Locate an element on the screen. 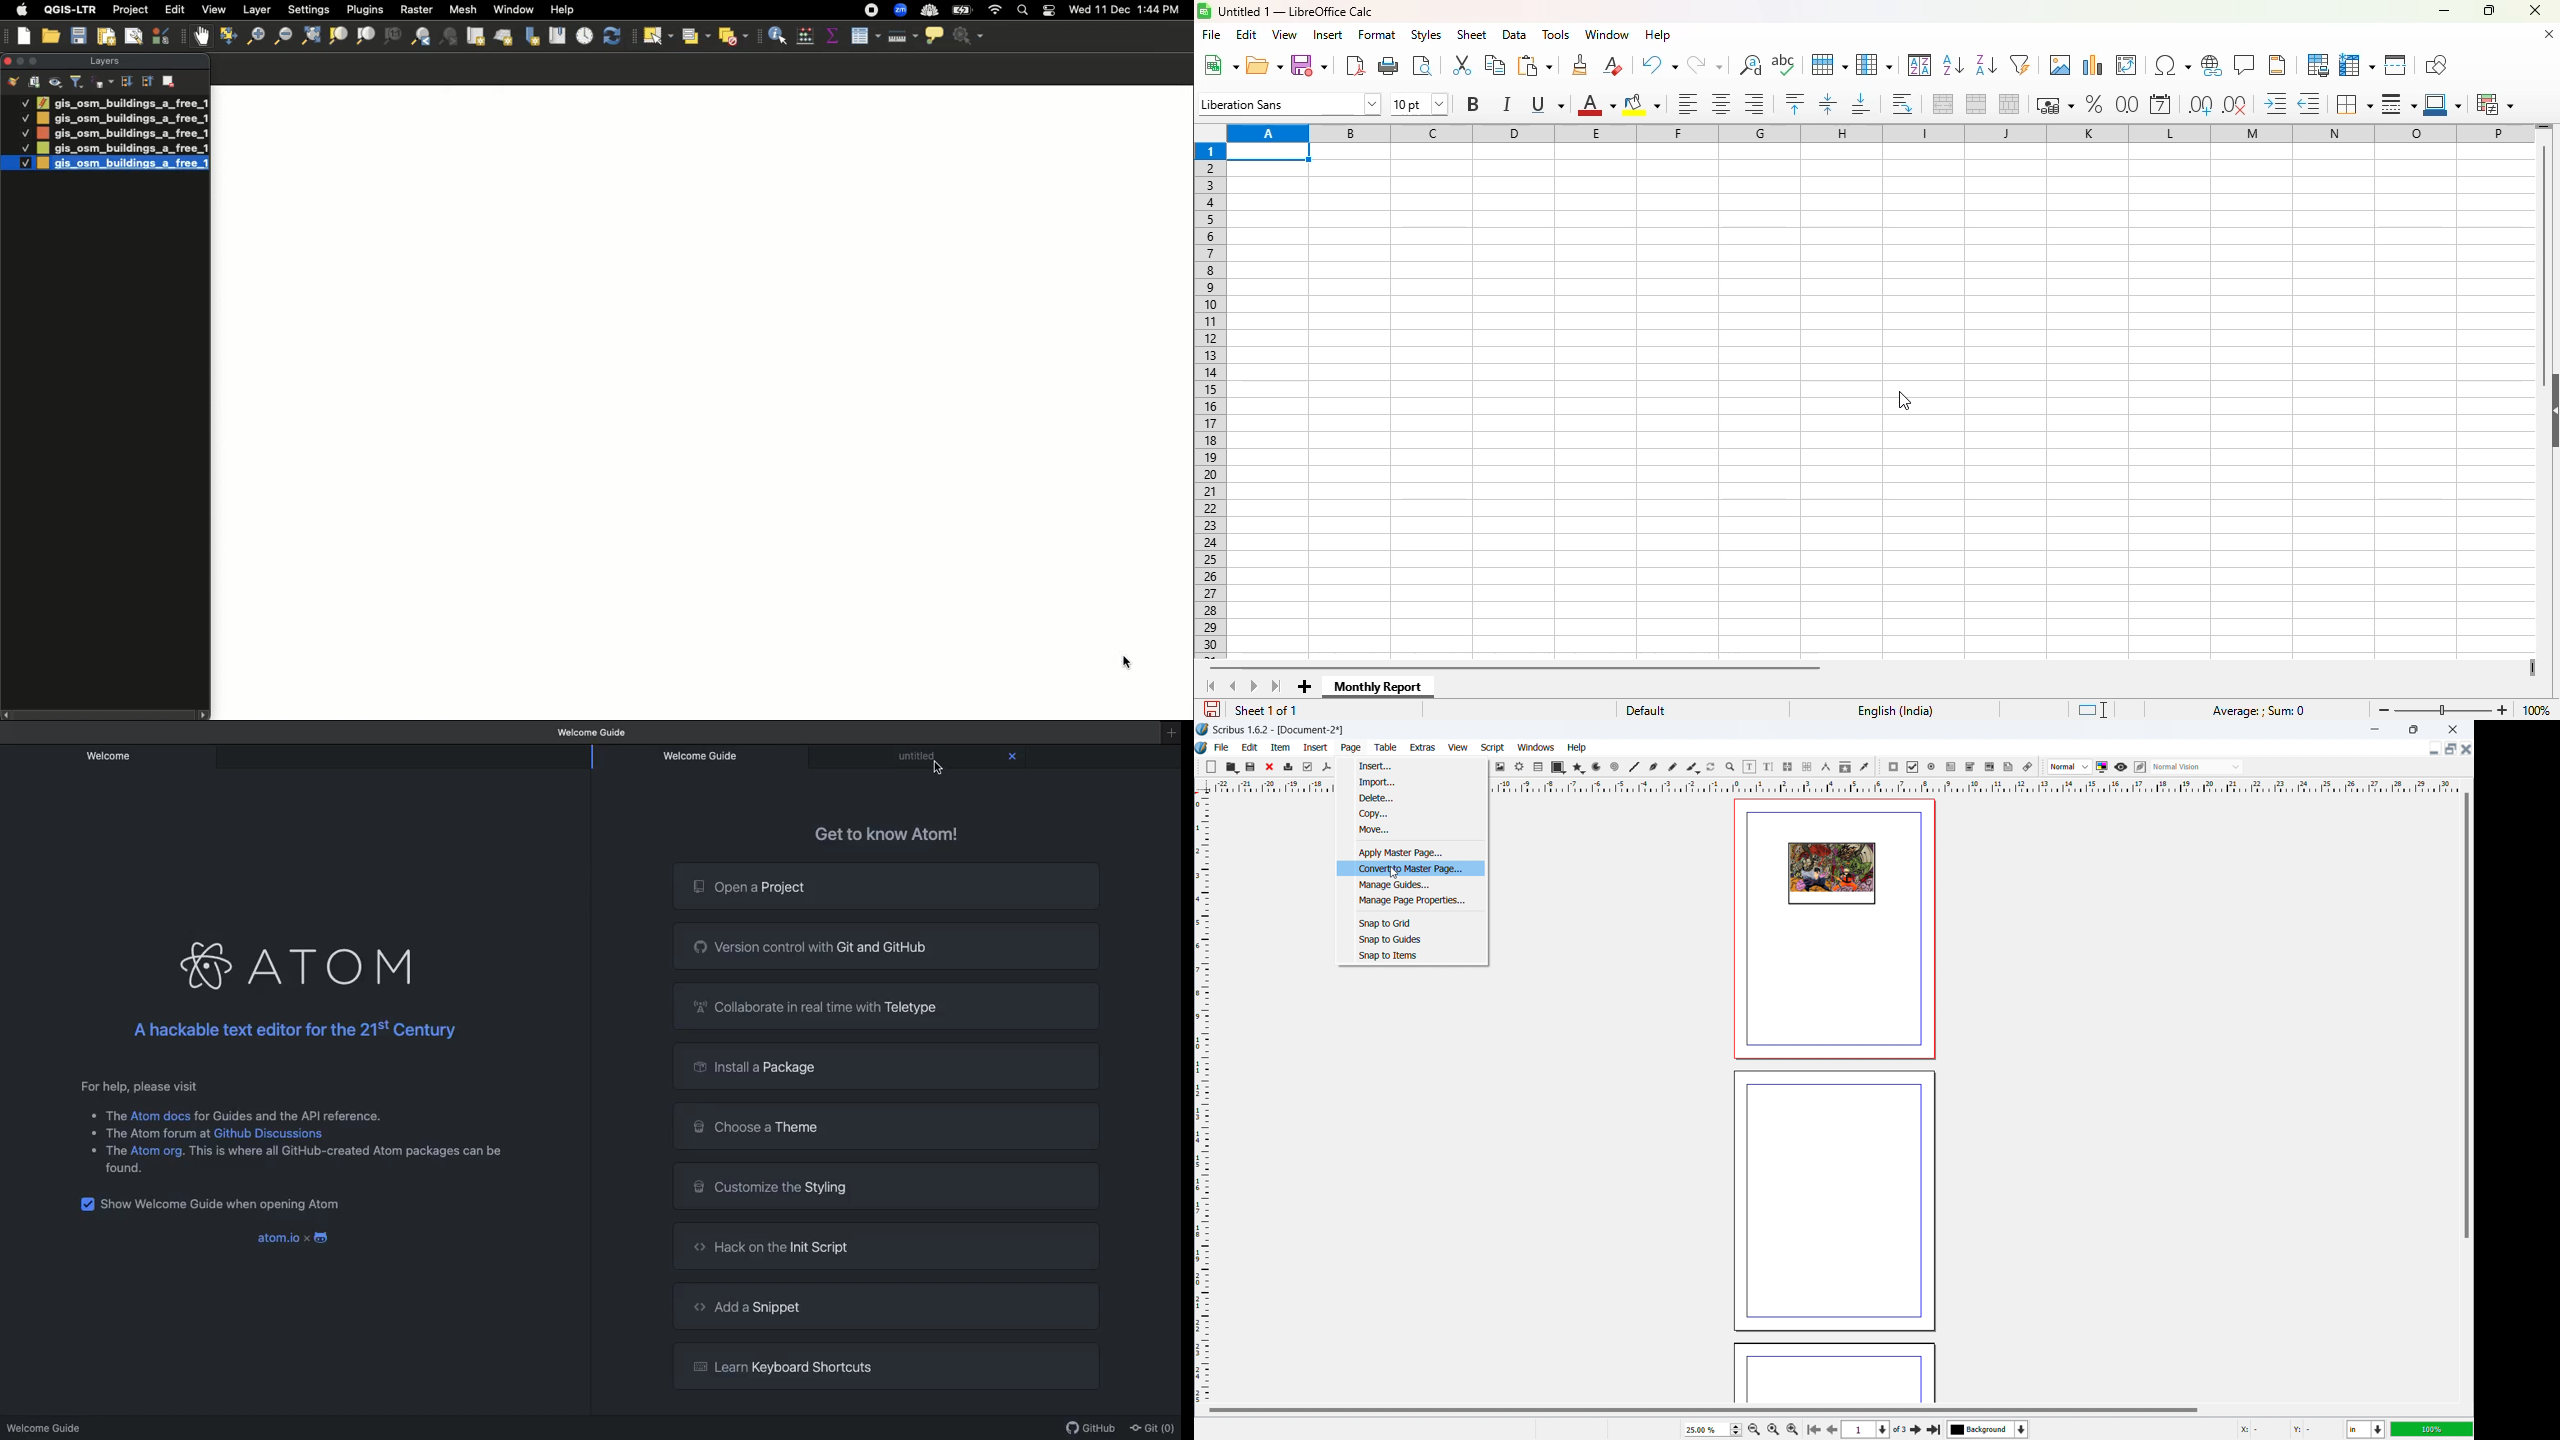 This screenshot has width=2576, height=1456. bold is located at coordinates (1473, 103).